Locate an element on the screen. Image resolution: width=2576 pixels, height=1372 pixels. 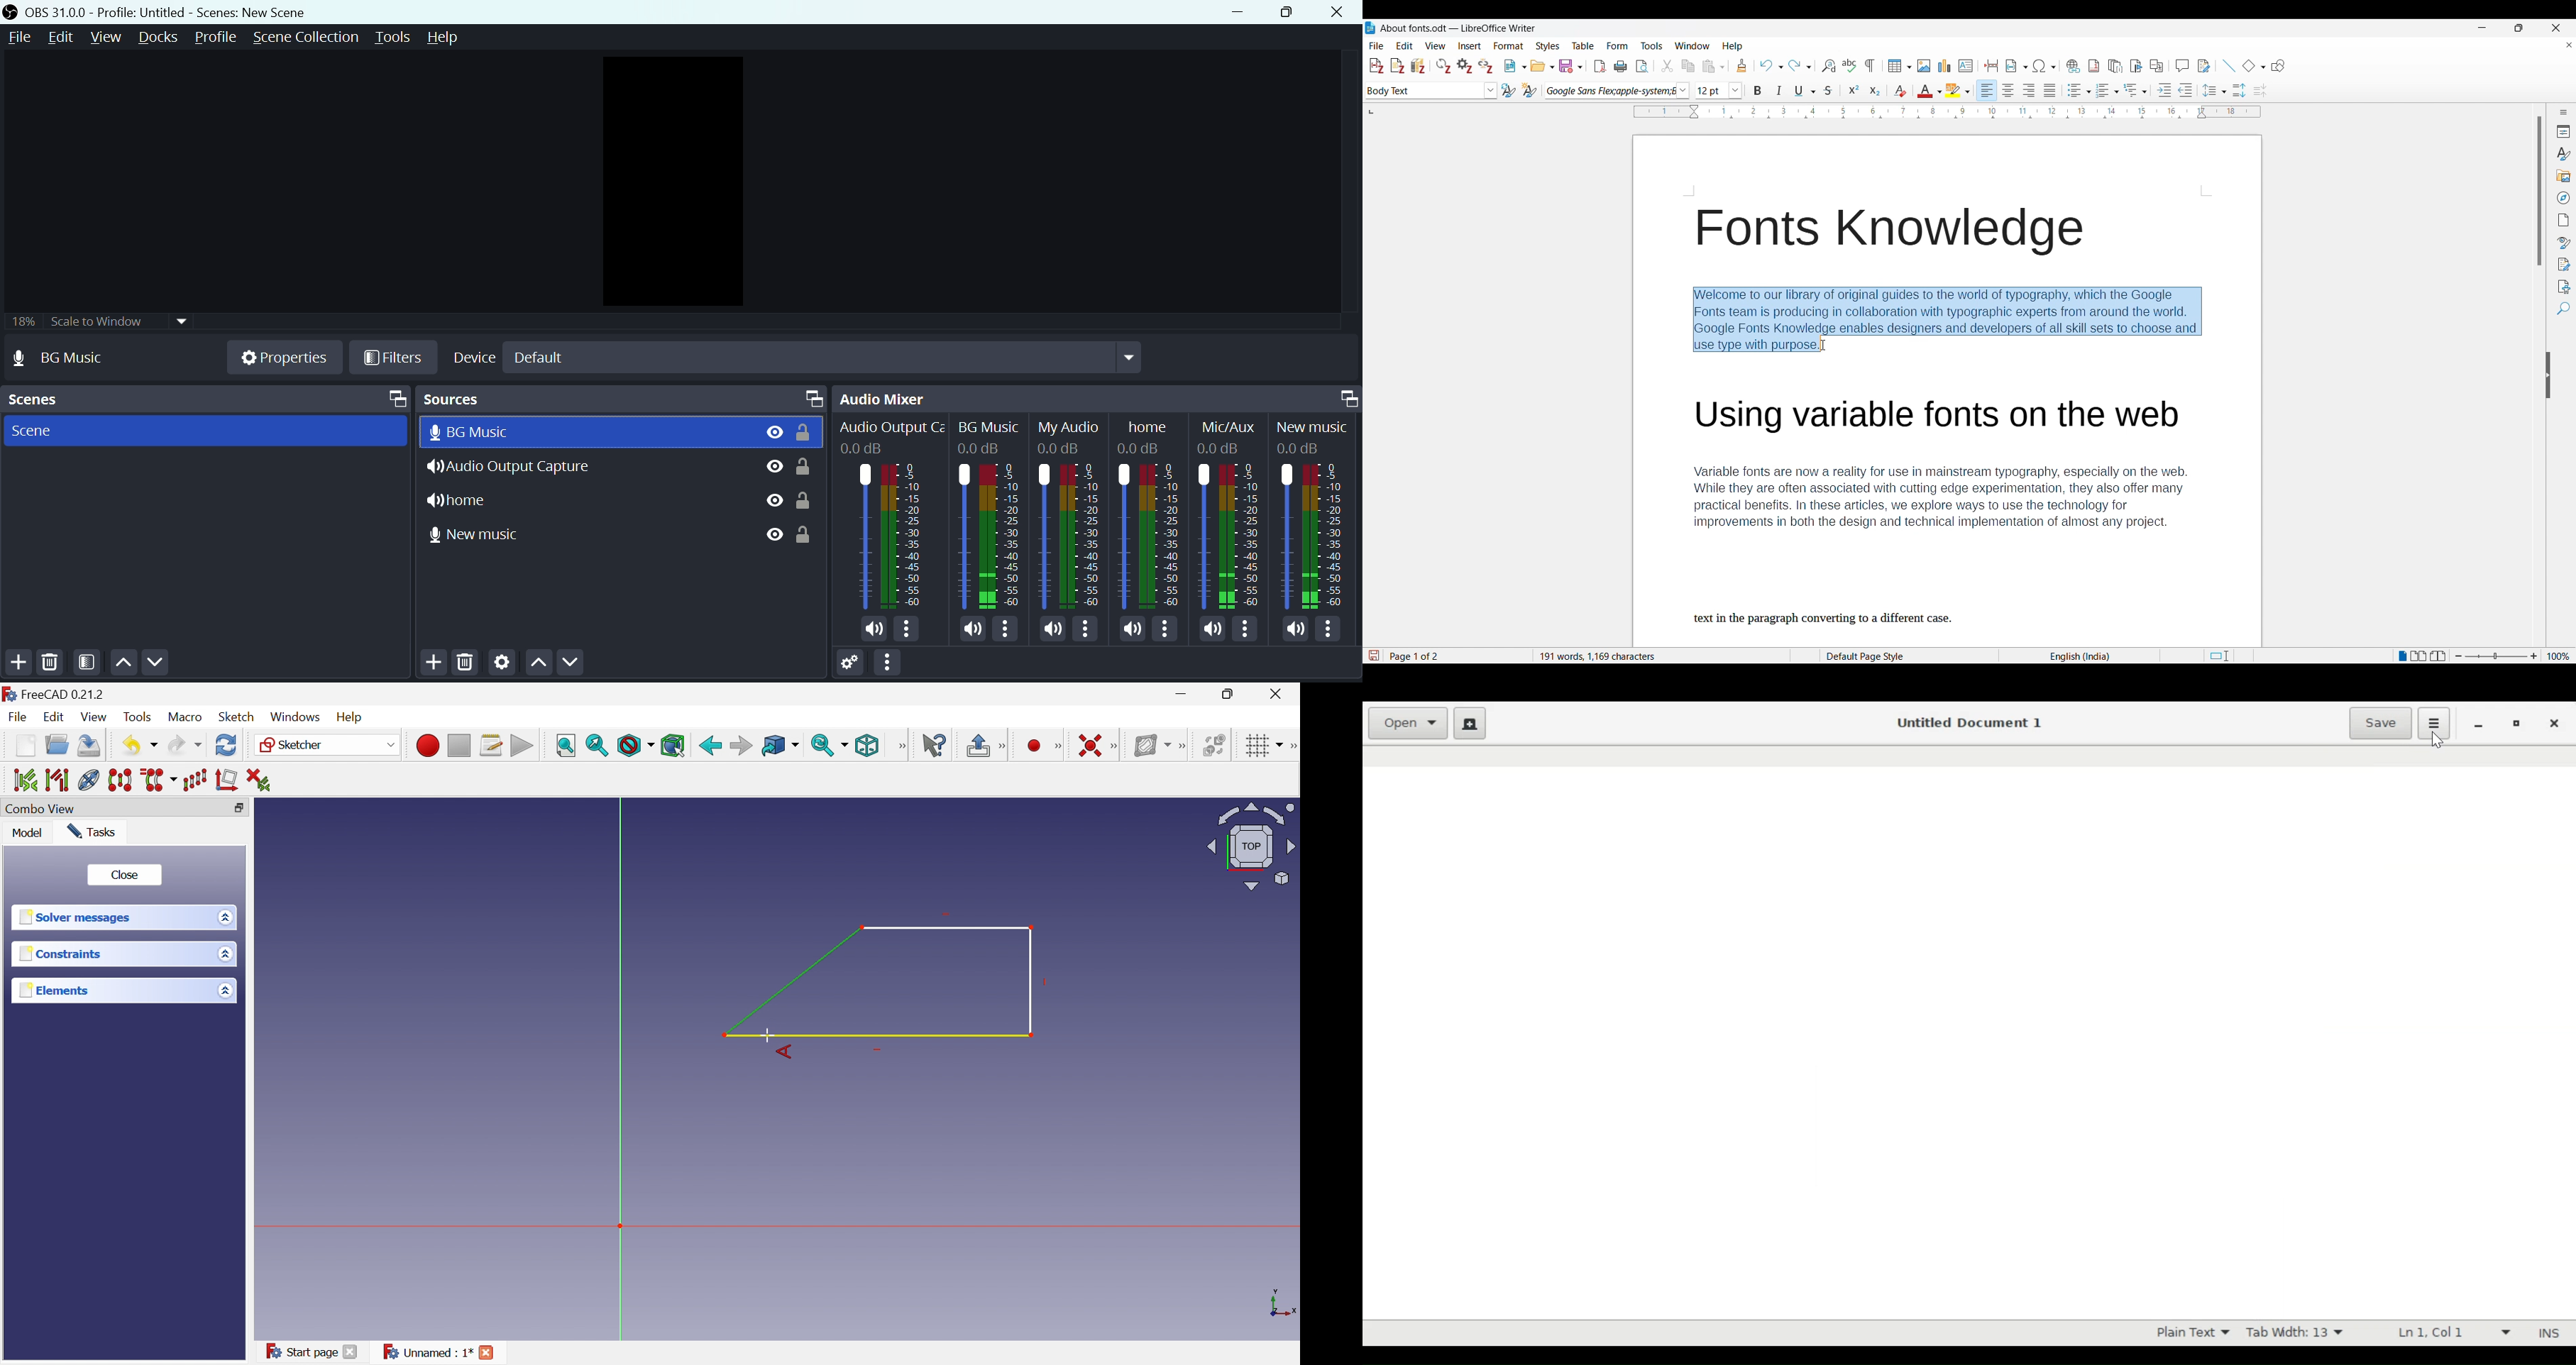
Words and character count is located at coordinates (1658, 655).